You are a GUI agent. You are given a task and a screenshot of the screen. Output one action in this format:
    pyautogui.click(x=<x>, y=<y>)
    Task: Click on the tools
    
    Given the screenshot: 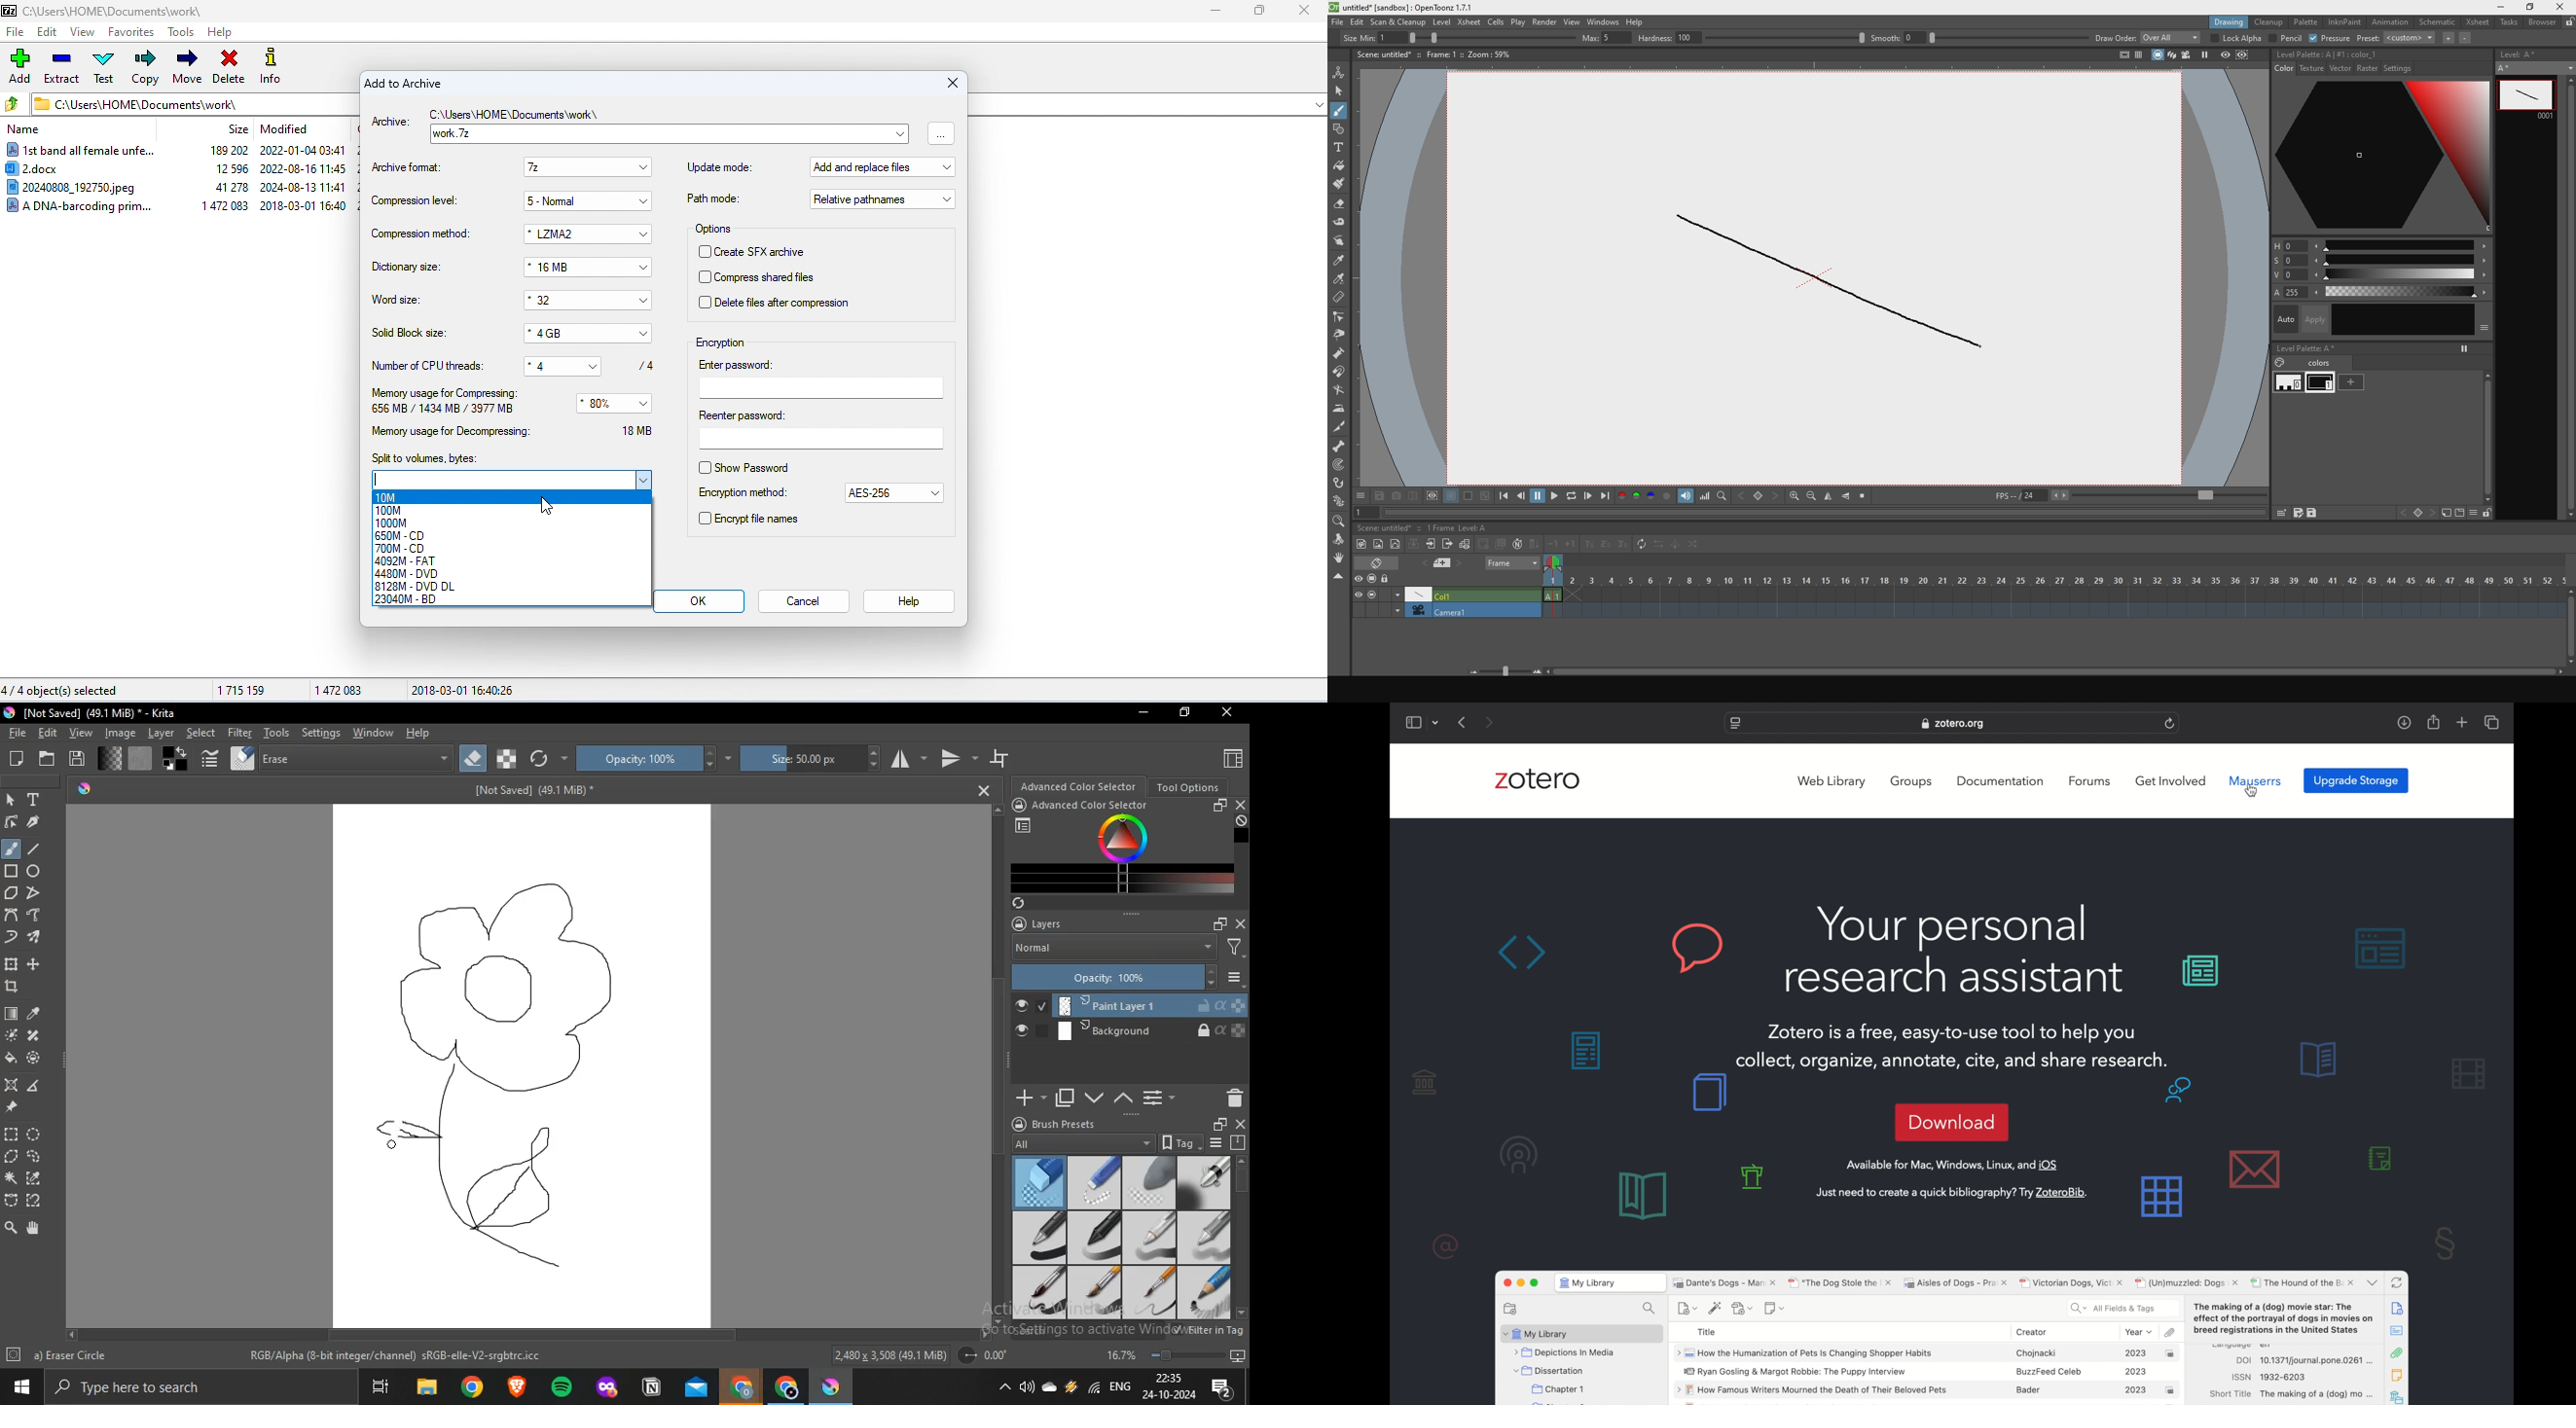 What is the action you would take?
    pyautogui.click(x=277, y=733)
    